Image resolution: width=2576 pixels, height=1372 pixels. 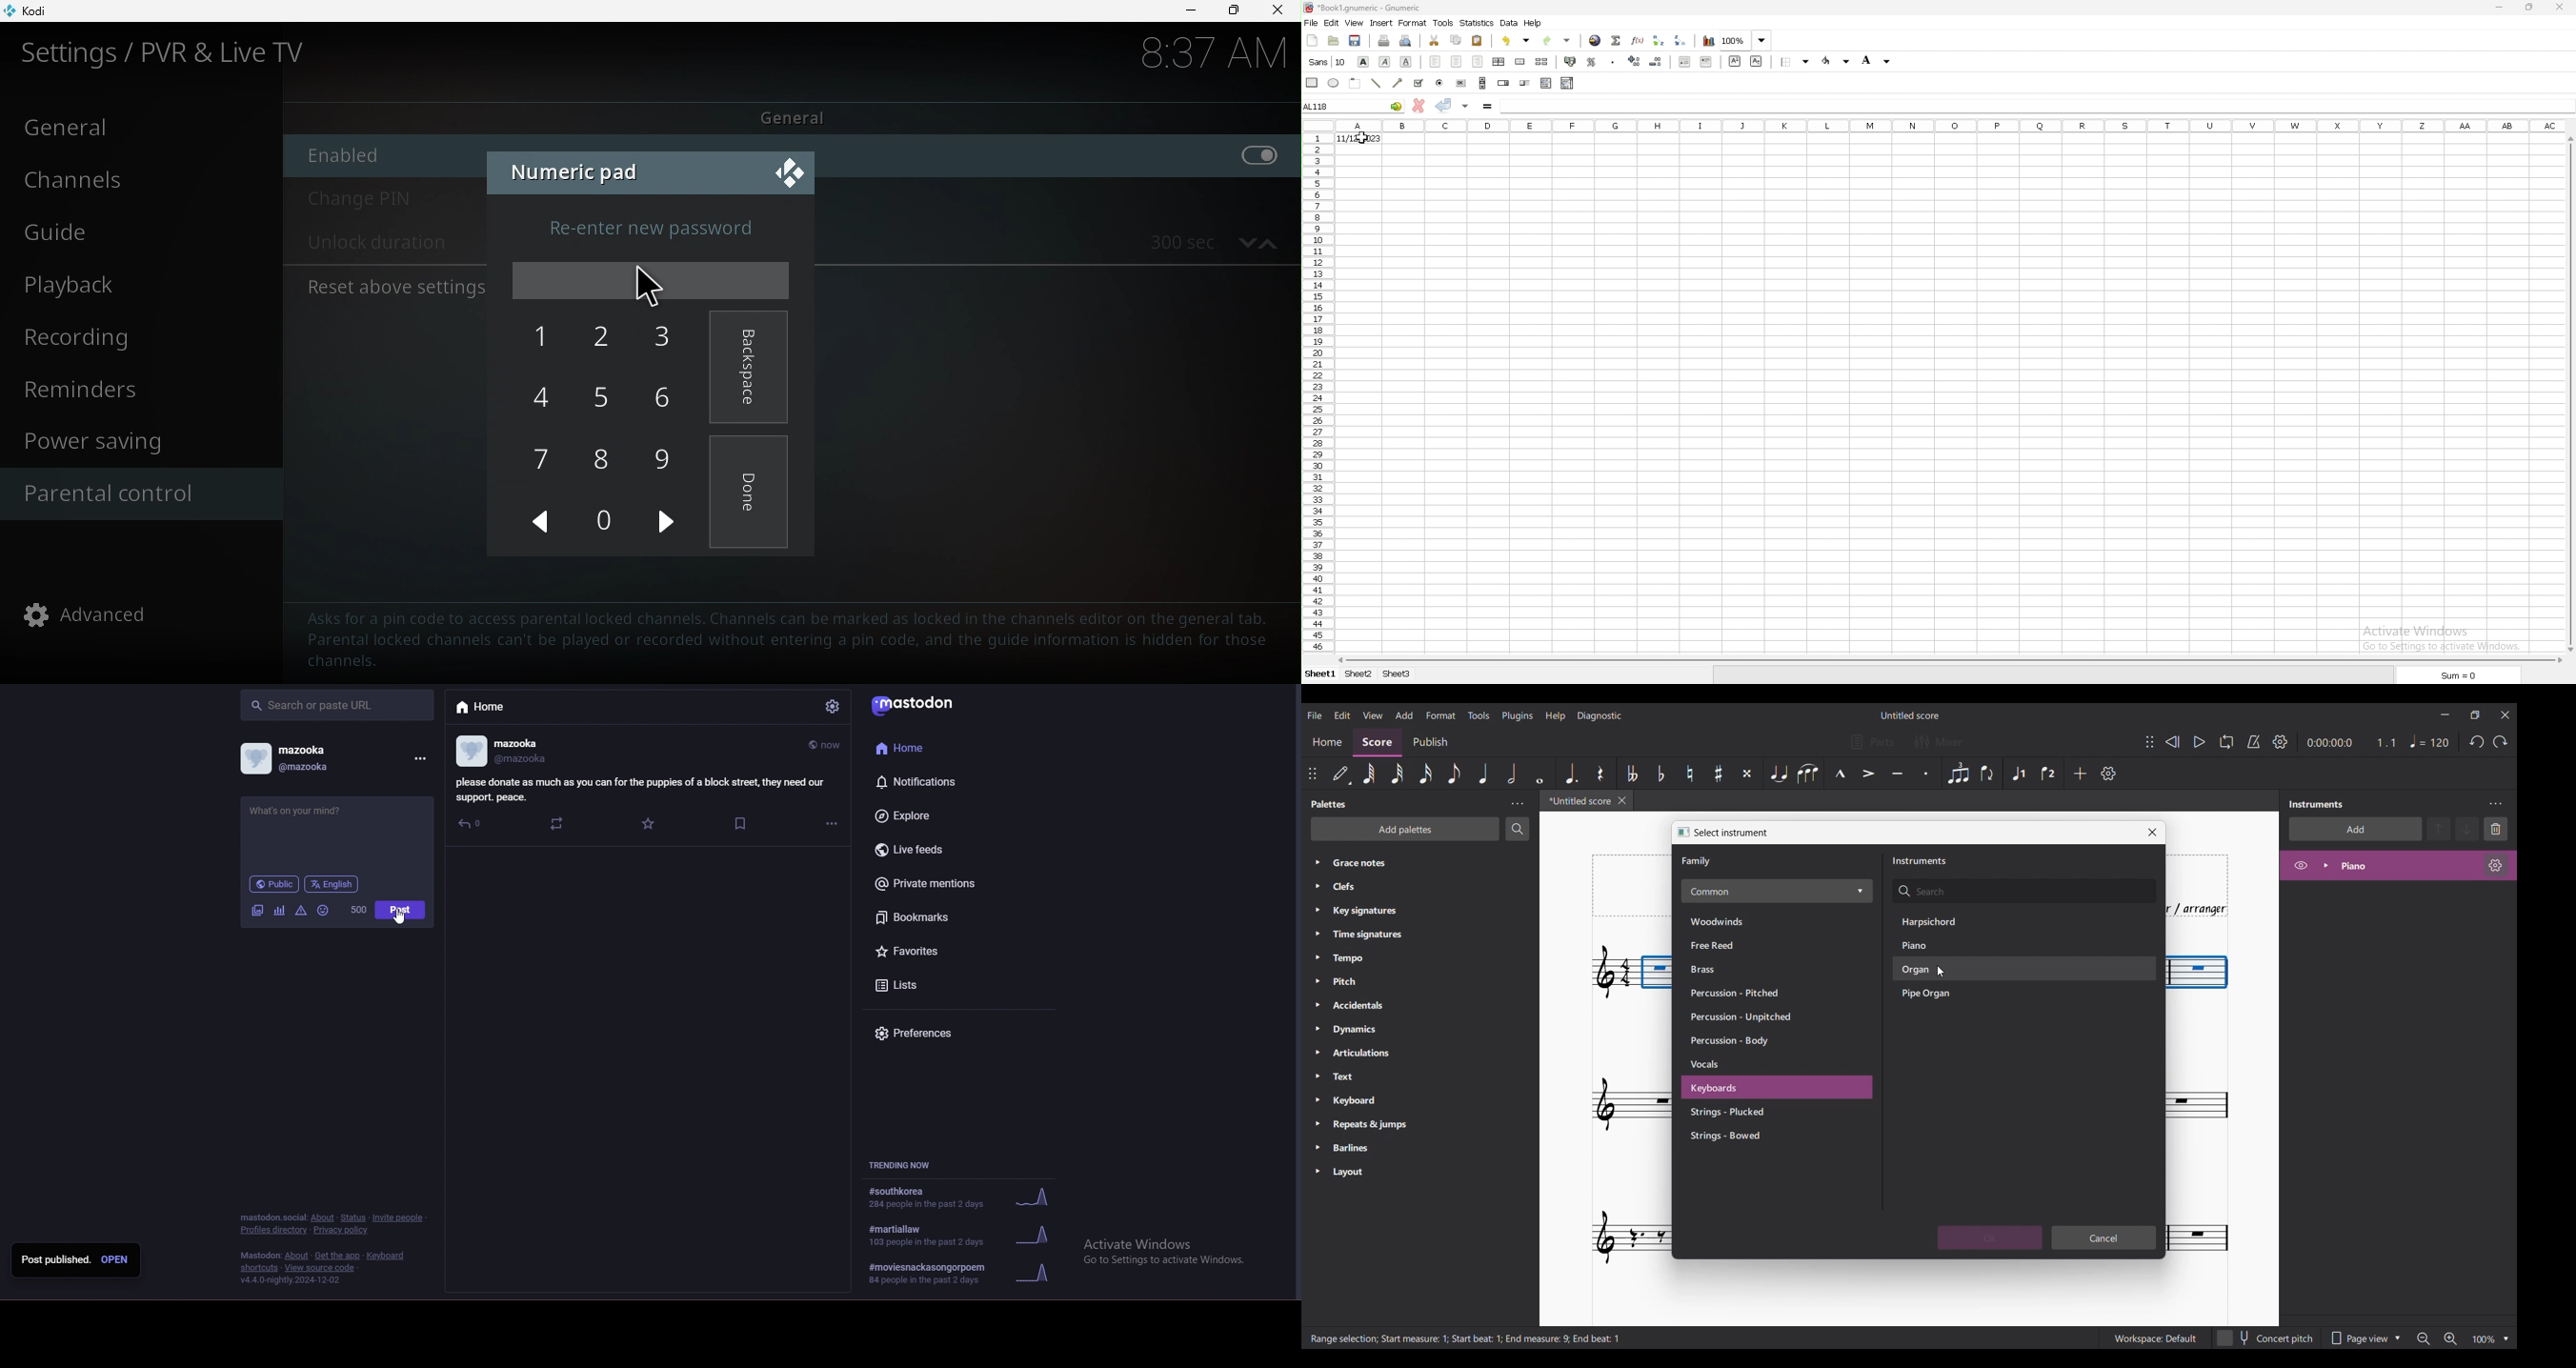 What do you see at coordinates (1568, 83) in the screenshot?
I see `combo box` at bounding box center [1568, 83].